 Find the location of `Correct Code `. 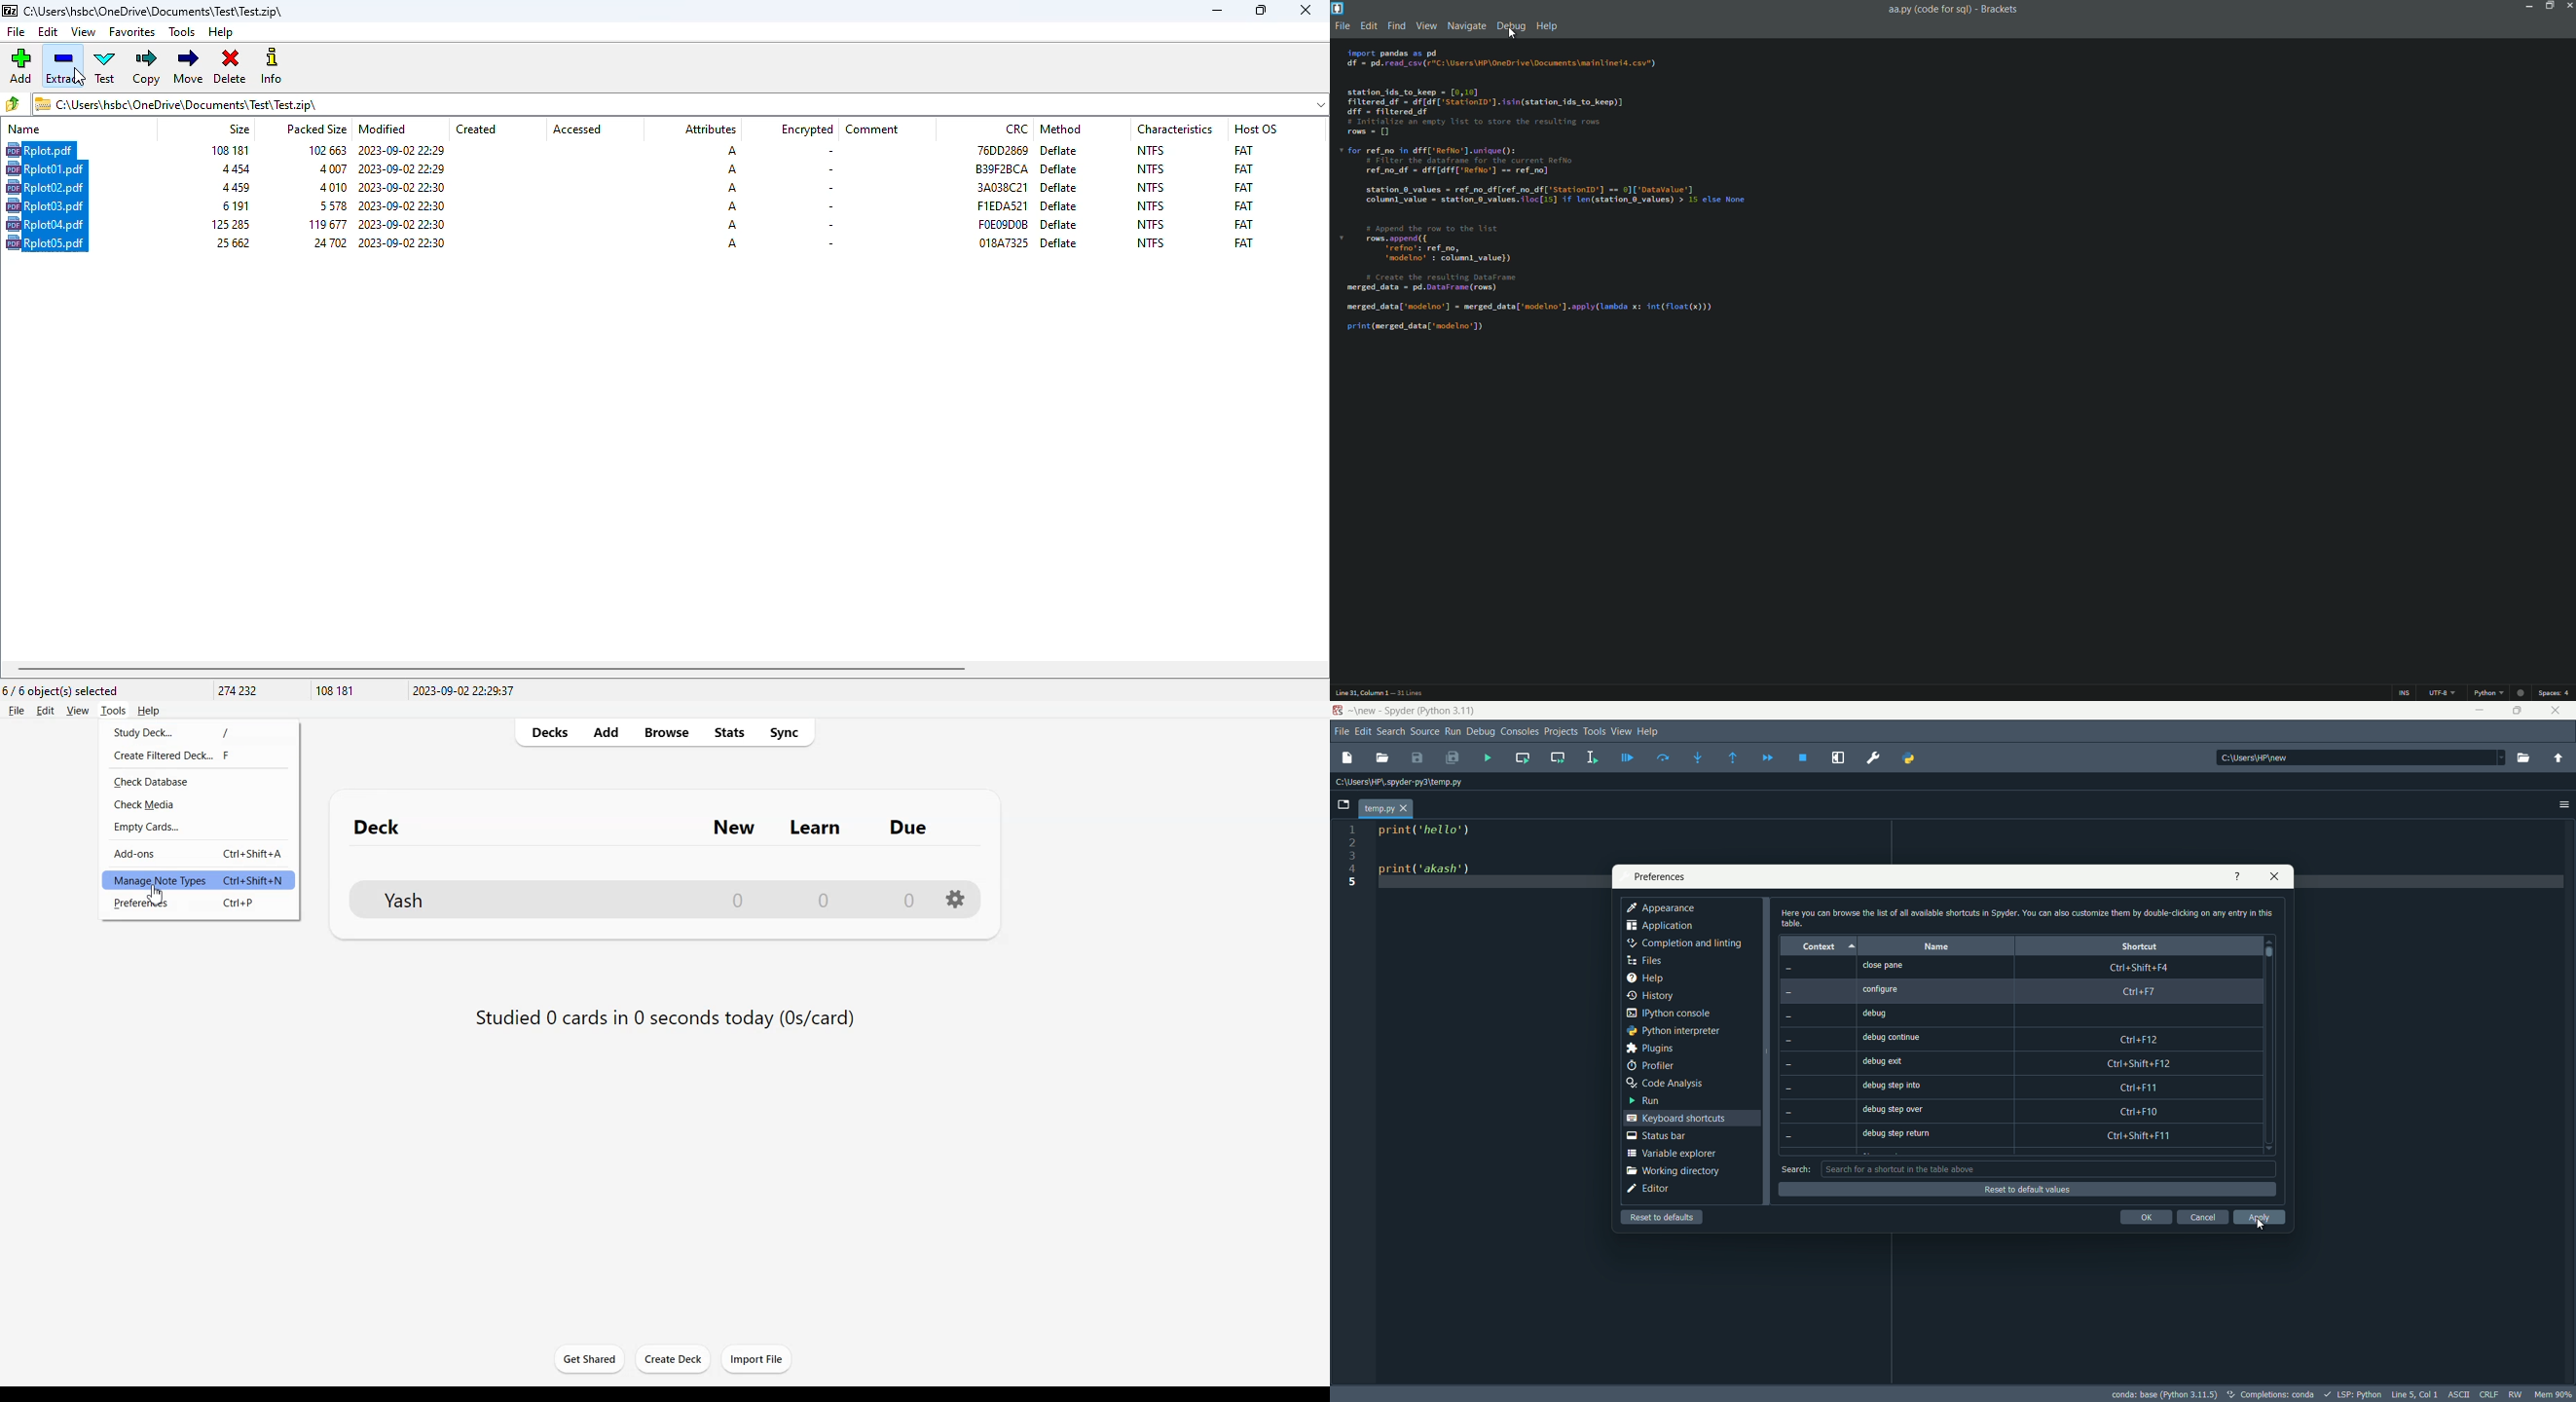

Correct Code  is located at coordinates (2227, 1394).